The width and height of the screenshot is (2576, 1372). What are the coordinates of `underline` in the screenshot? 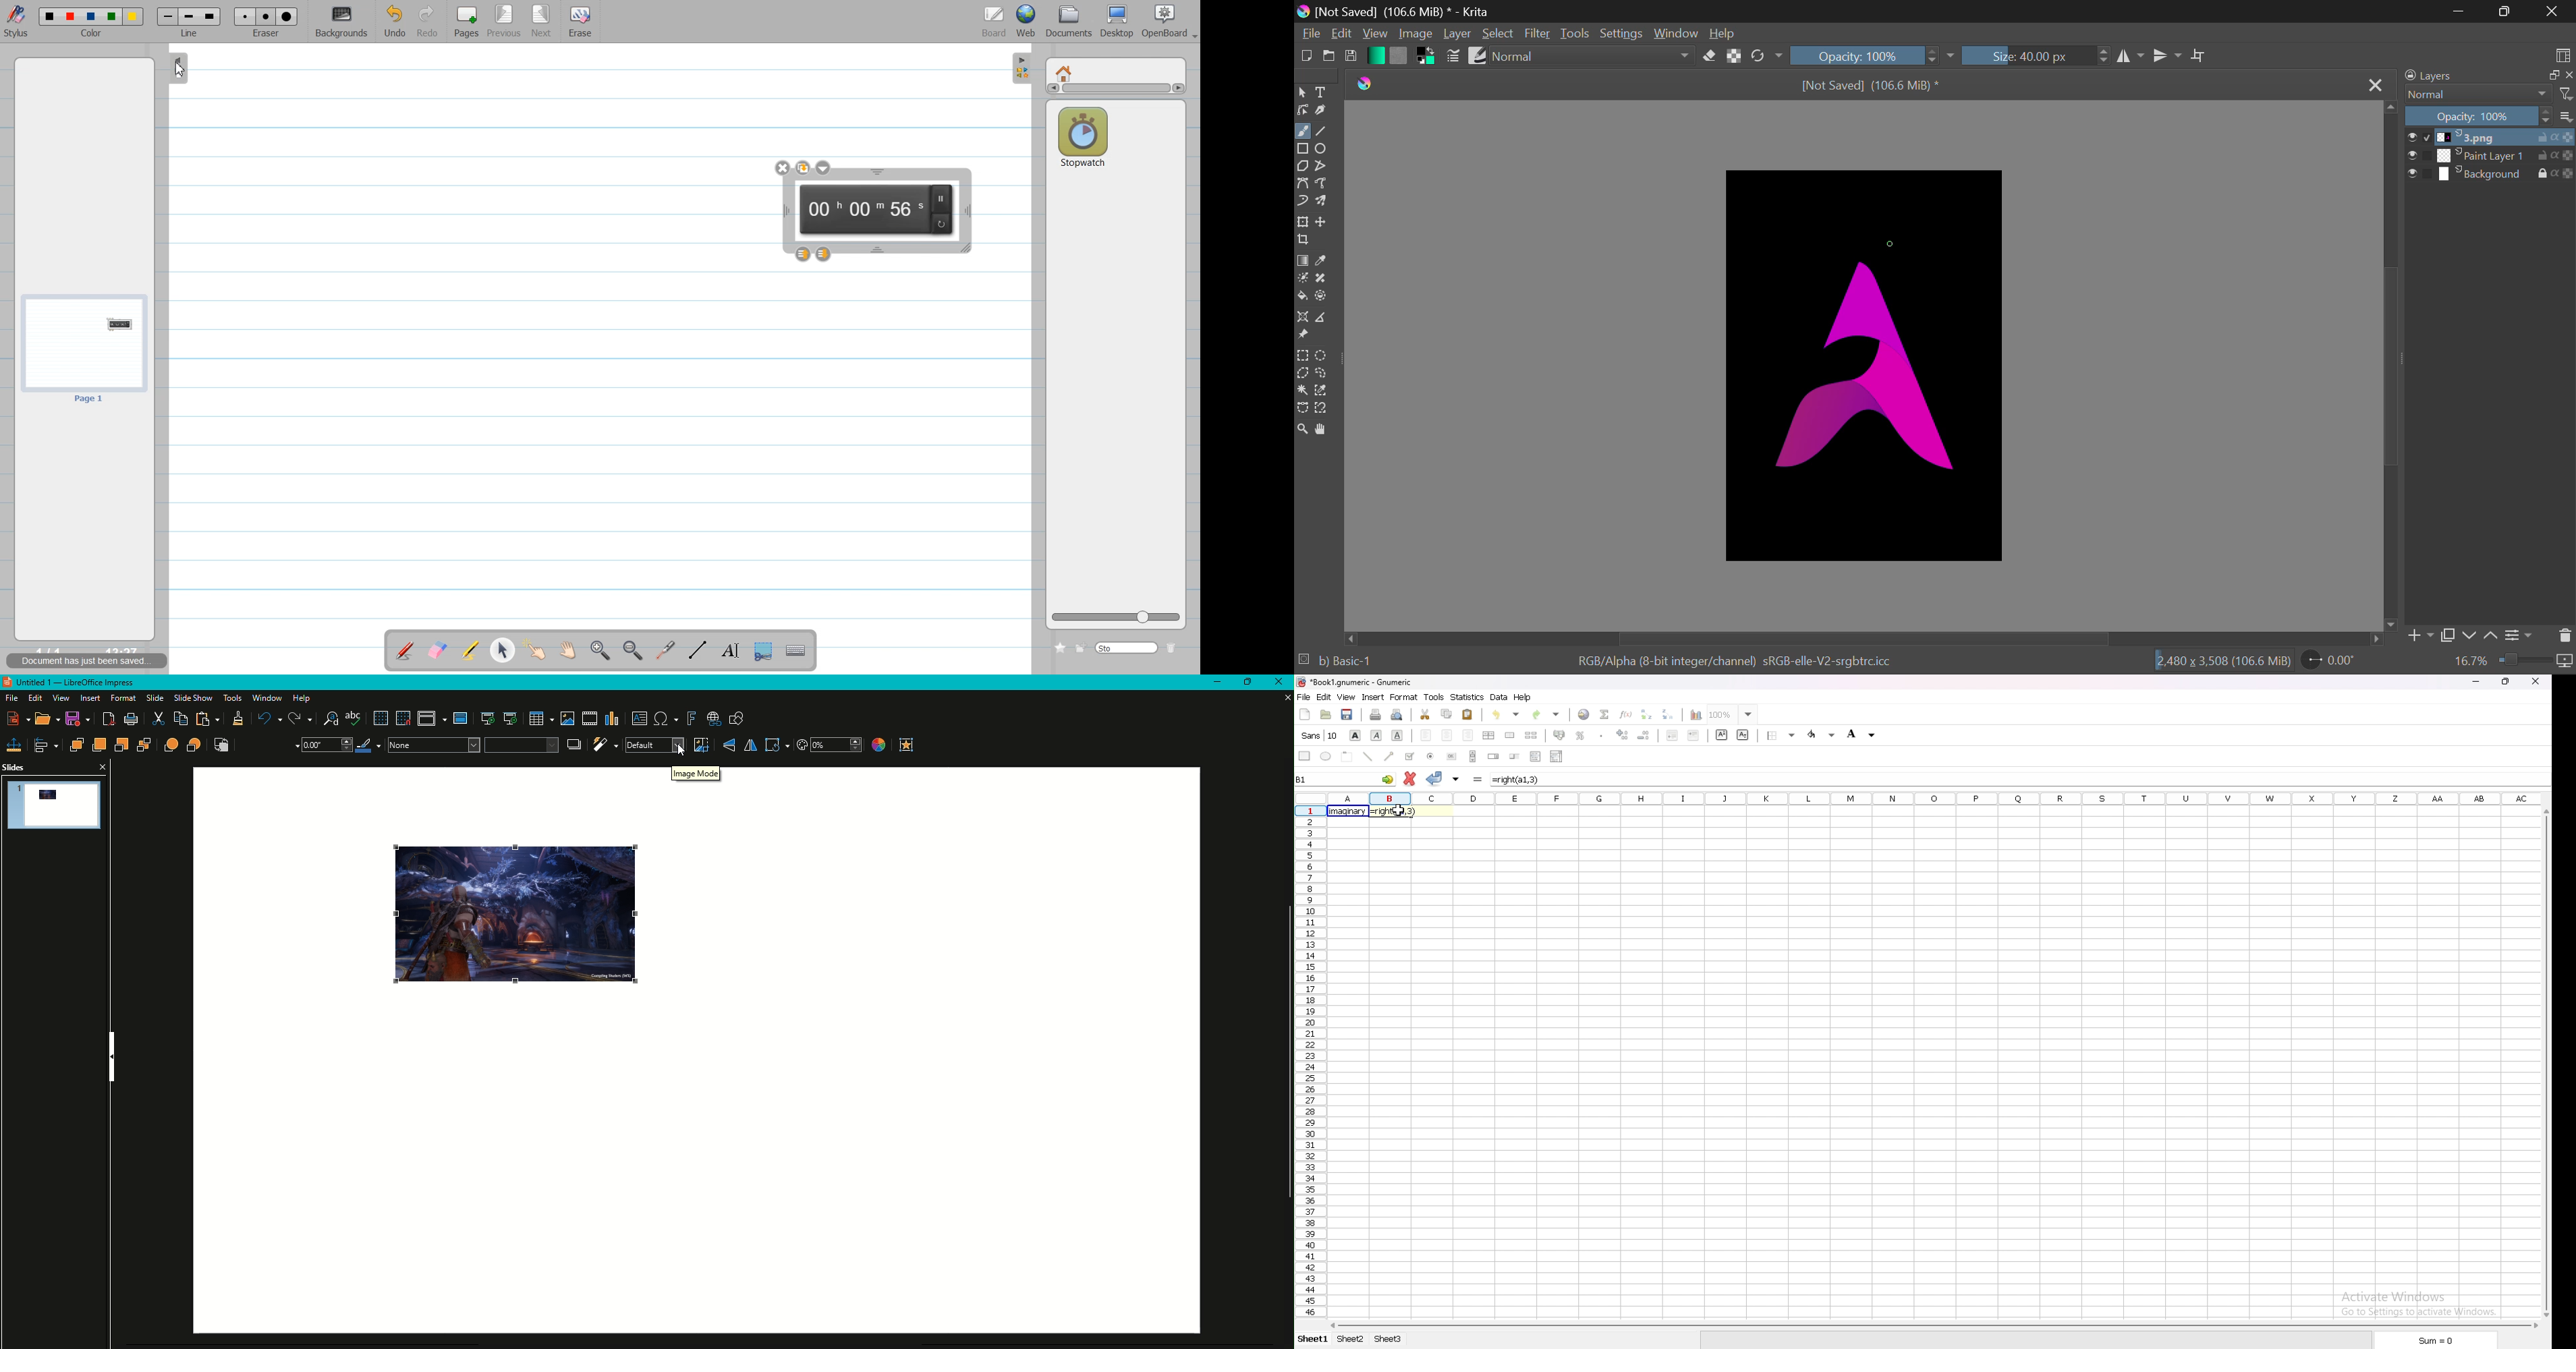 It's located at (1398, 735).